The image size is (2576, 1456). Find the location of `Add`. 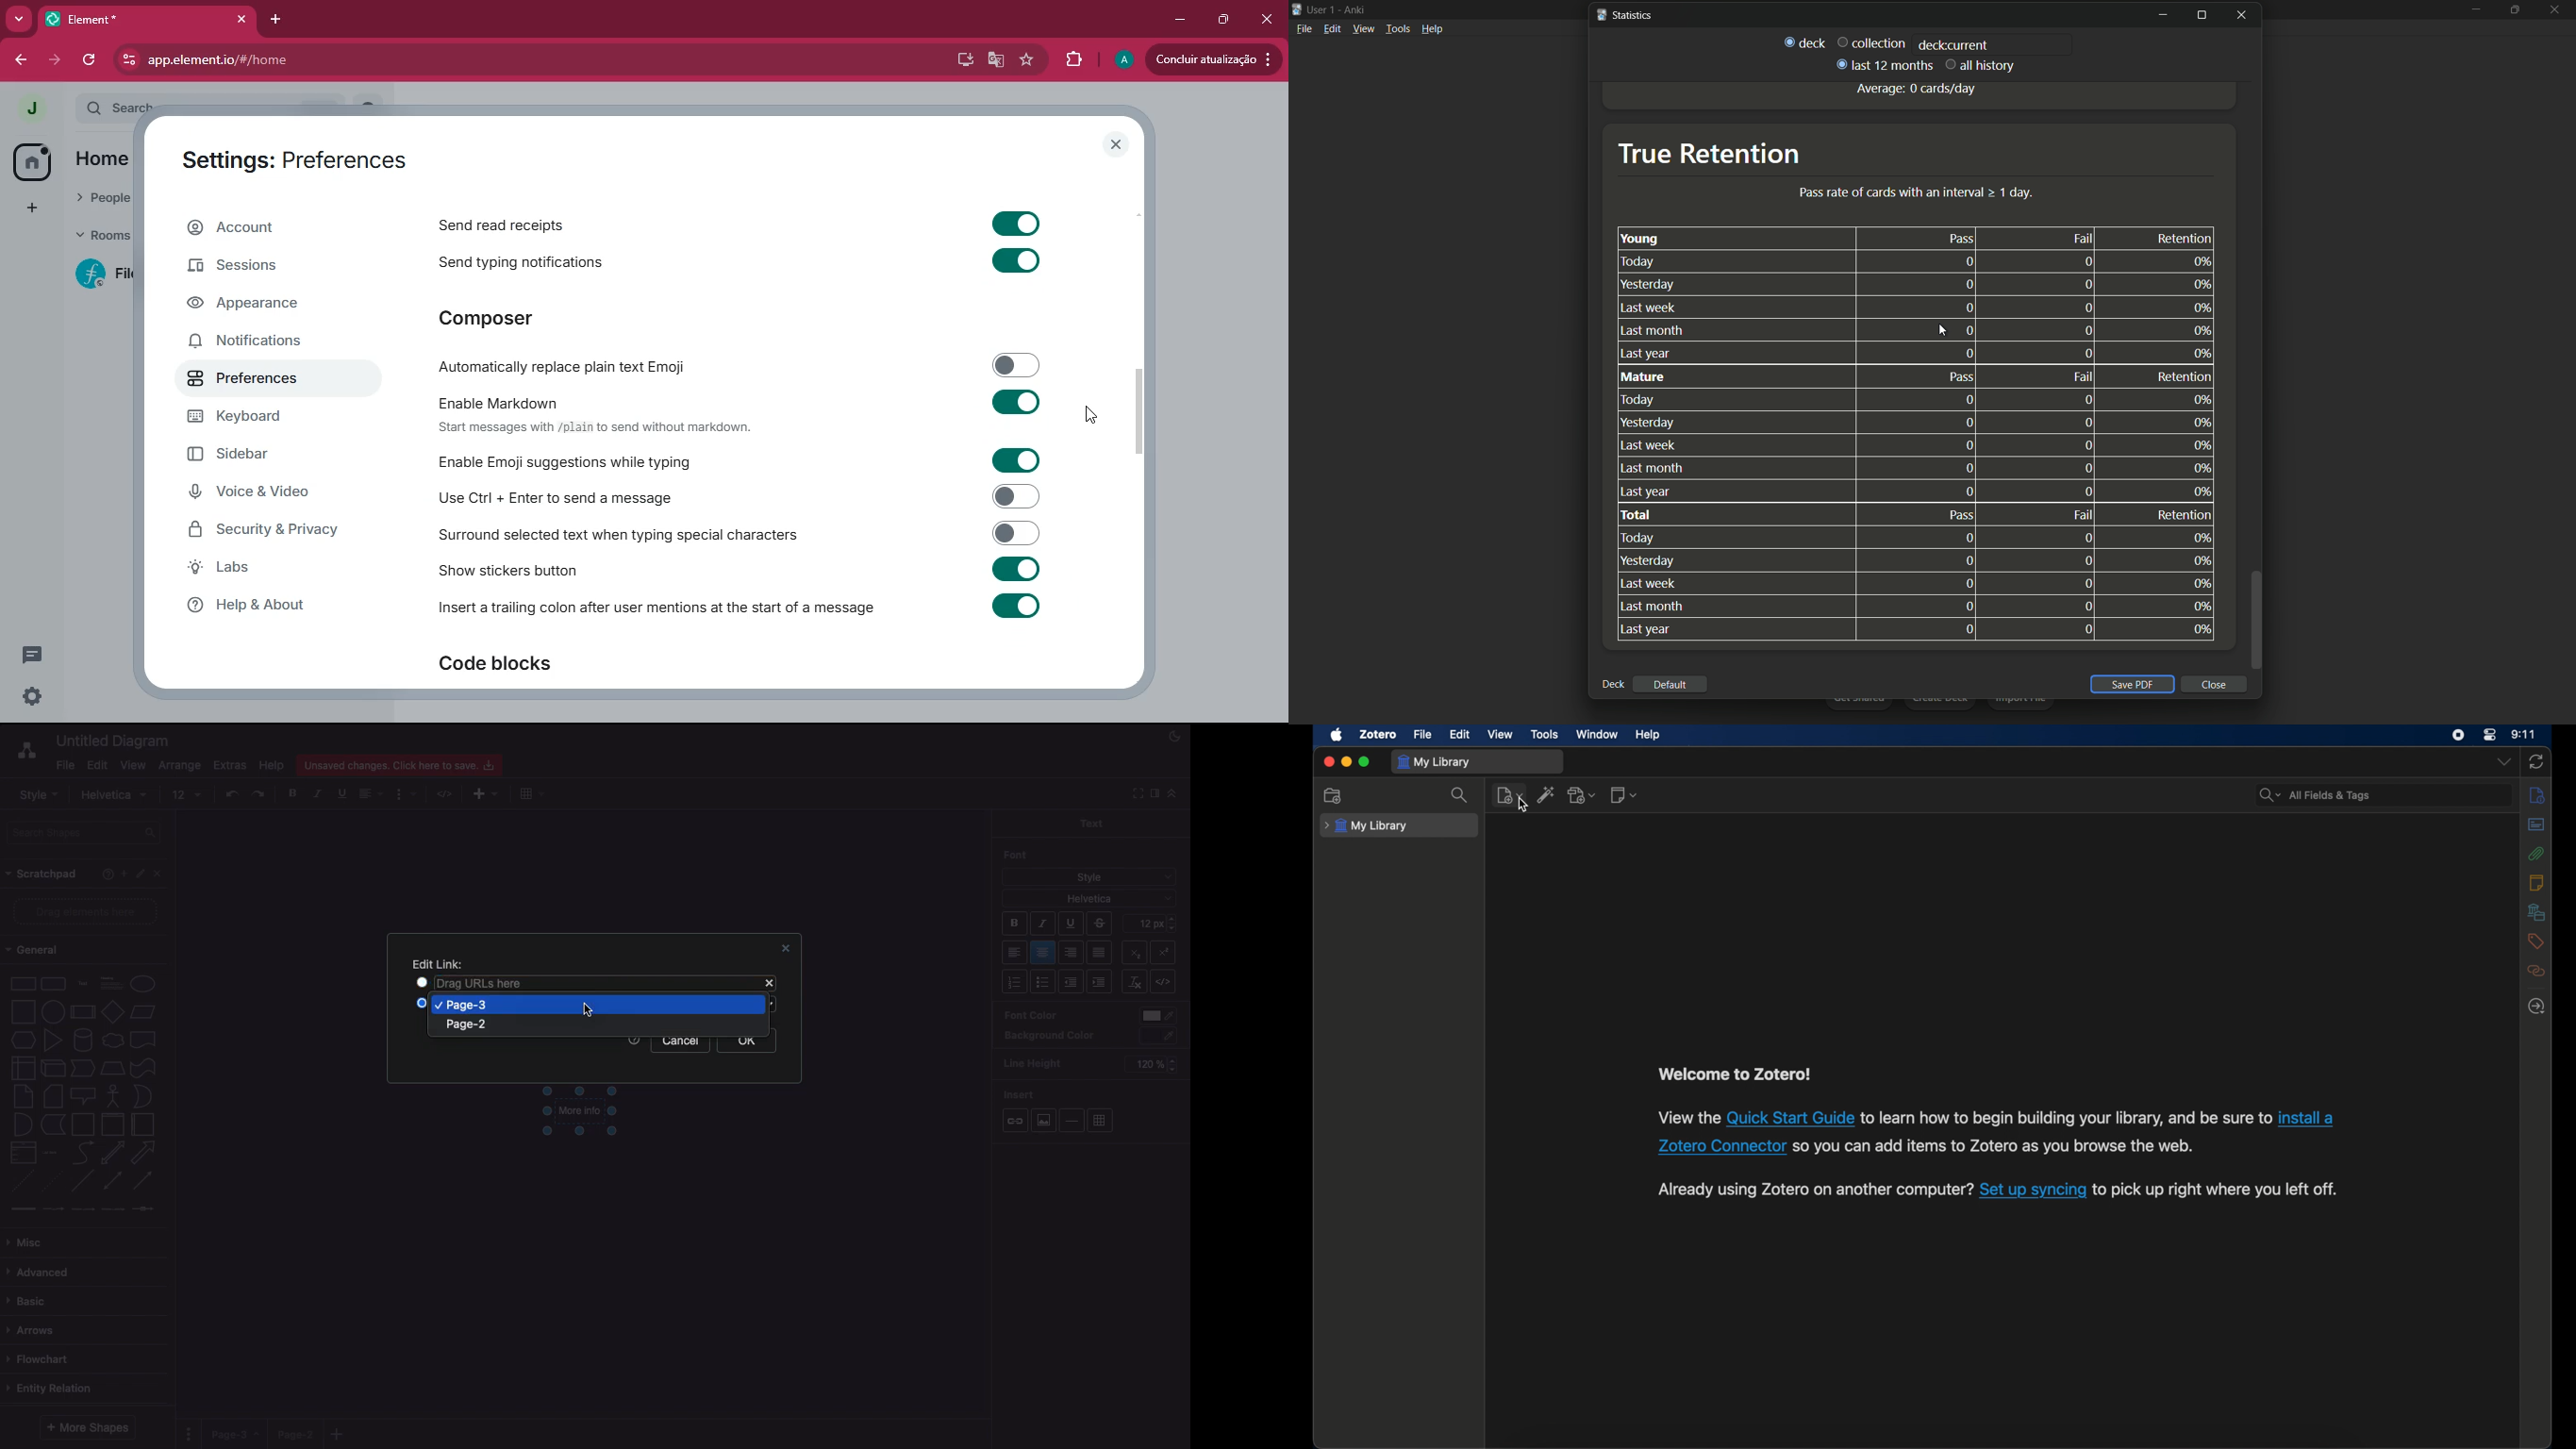

Add is located at coordinates (340, 1433).